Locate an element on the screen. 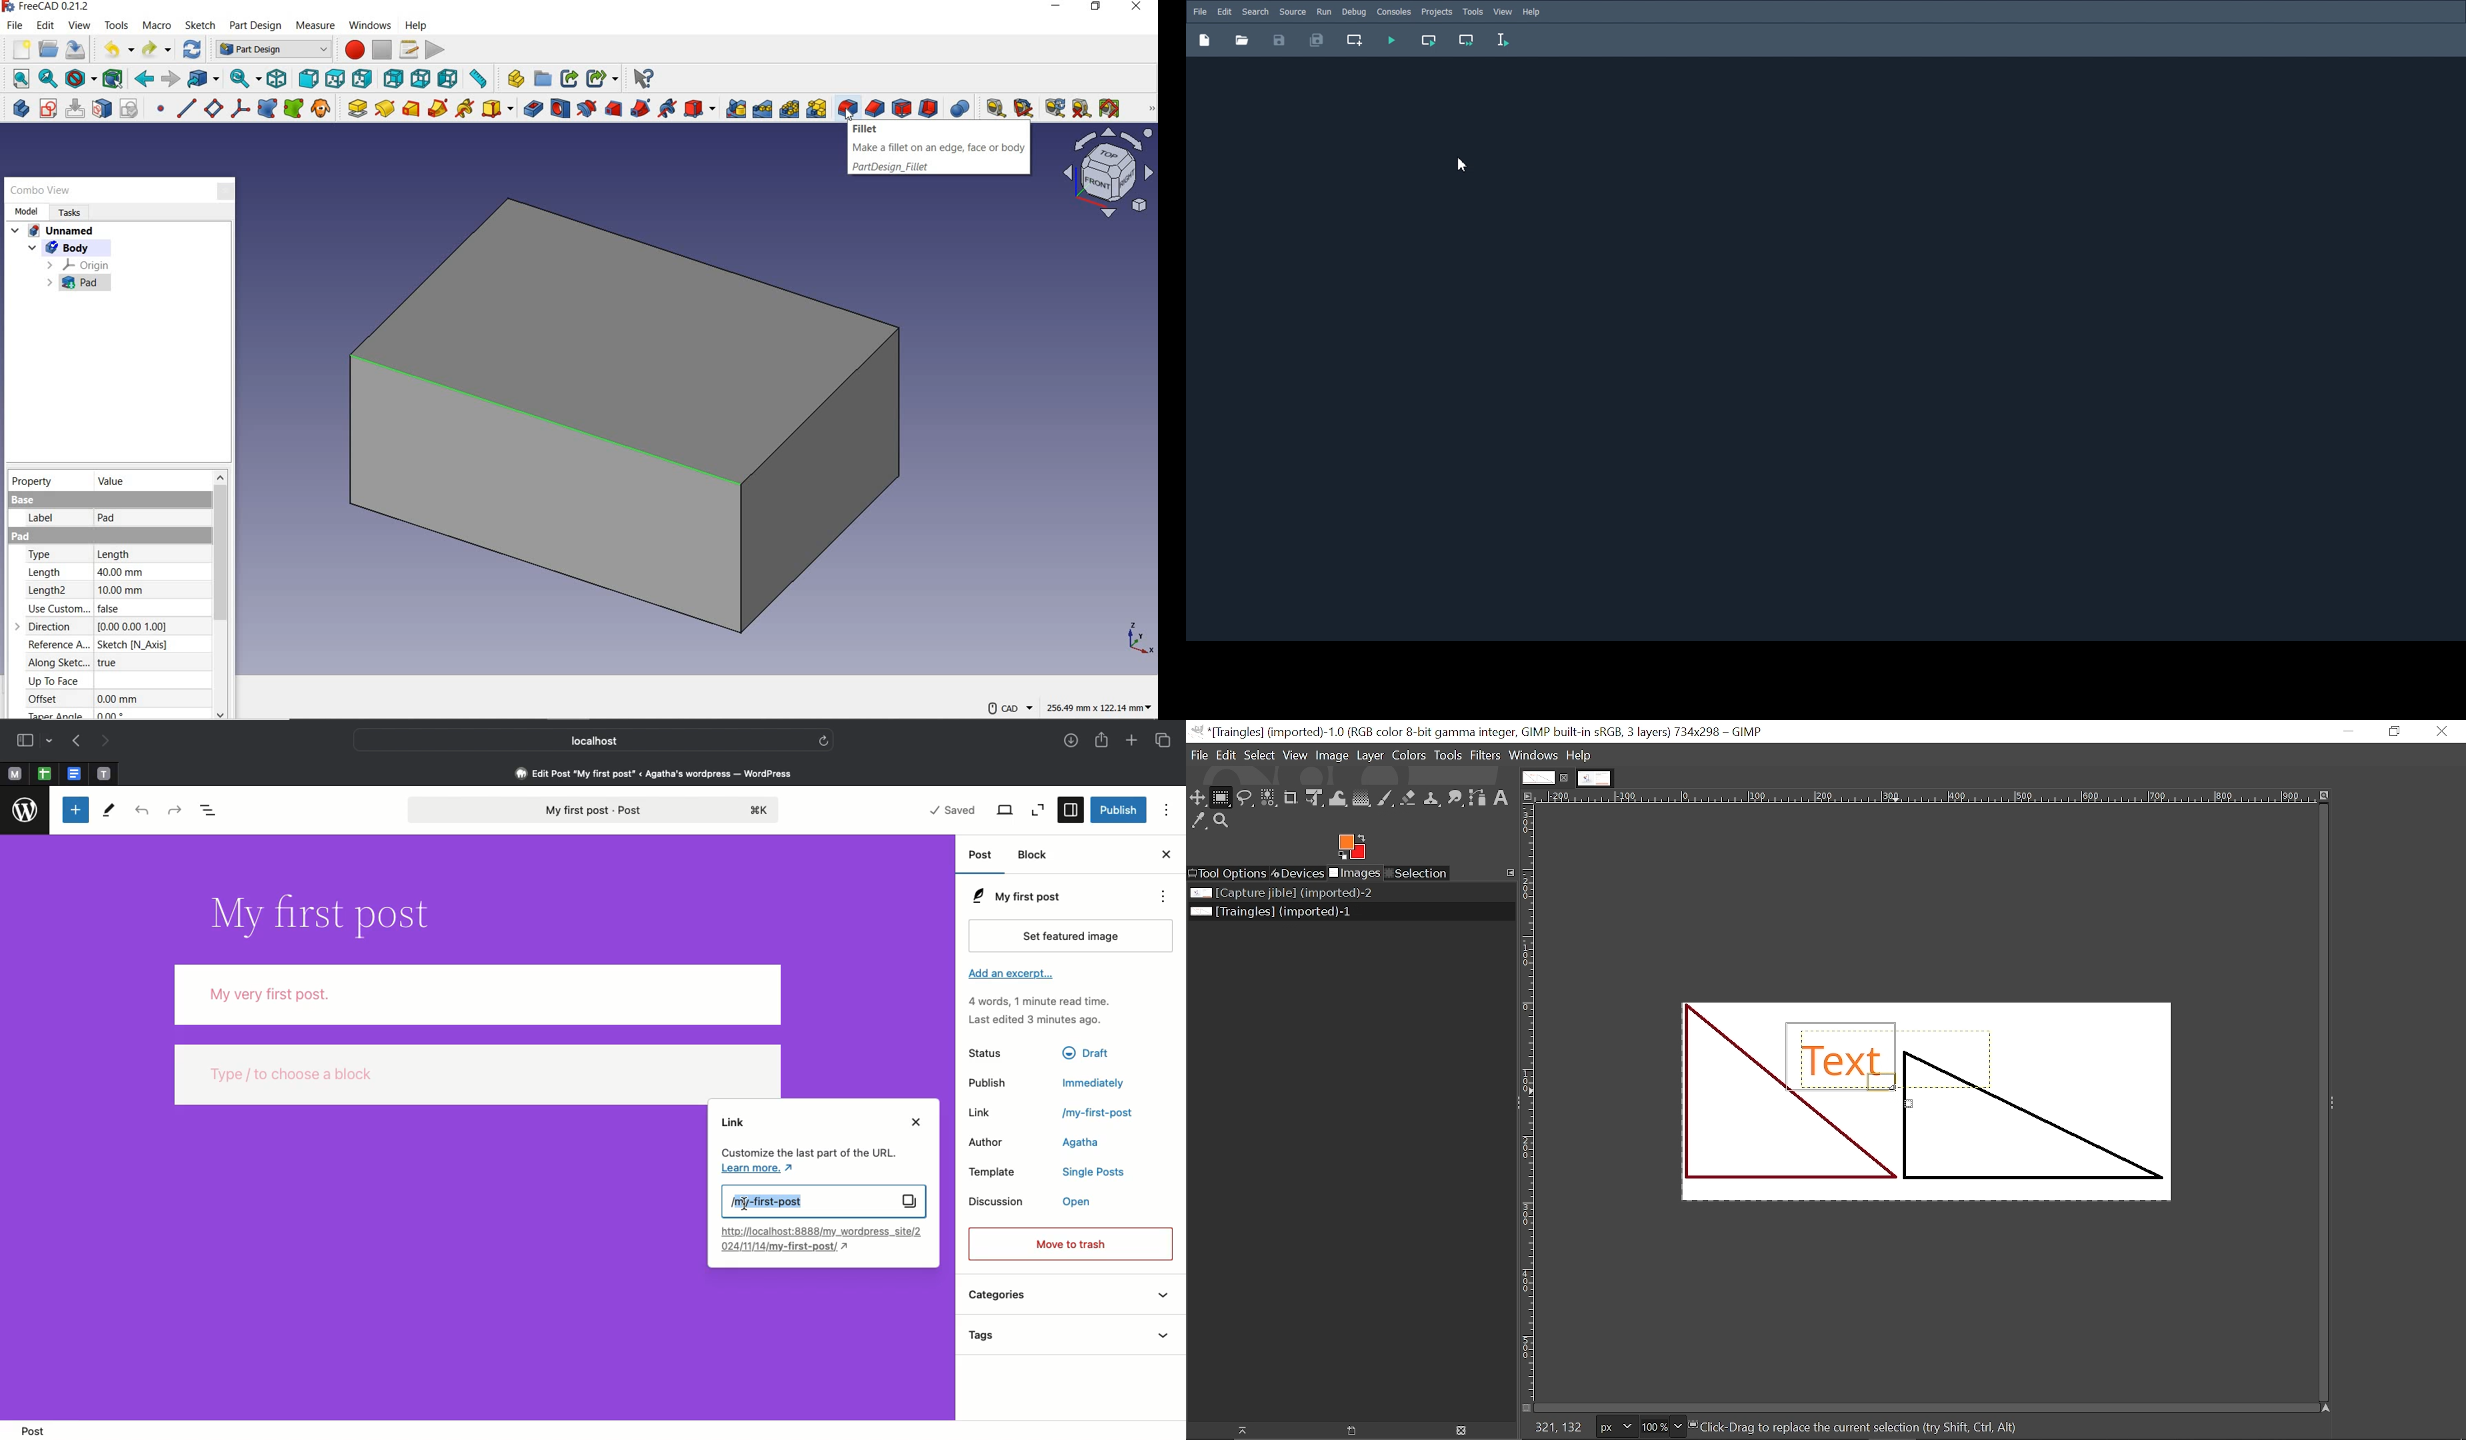  Rectangular select is located at coordinates (1222, 797).